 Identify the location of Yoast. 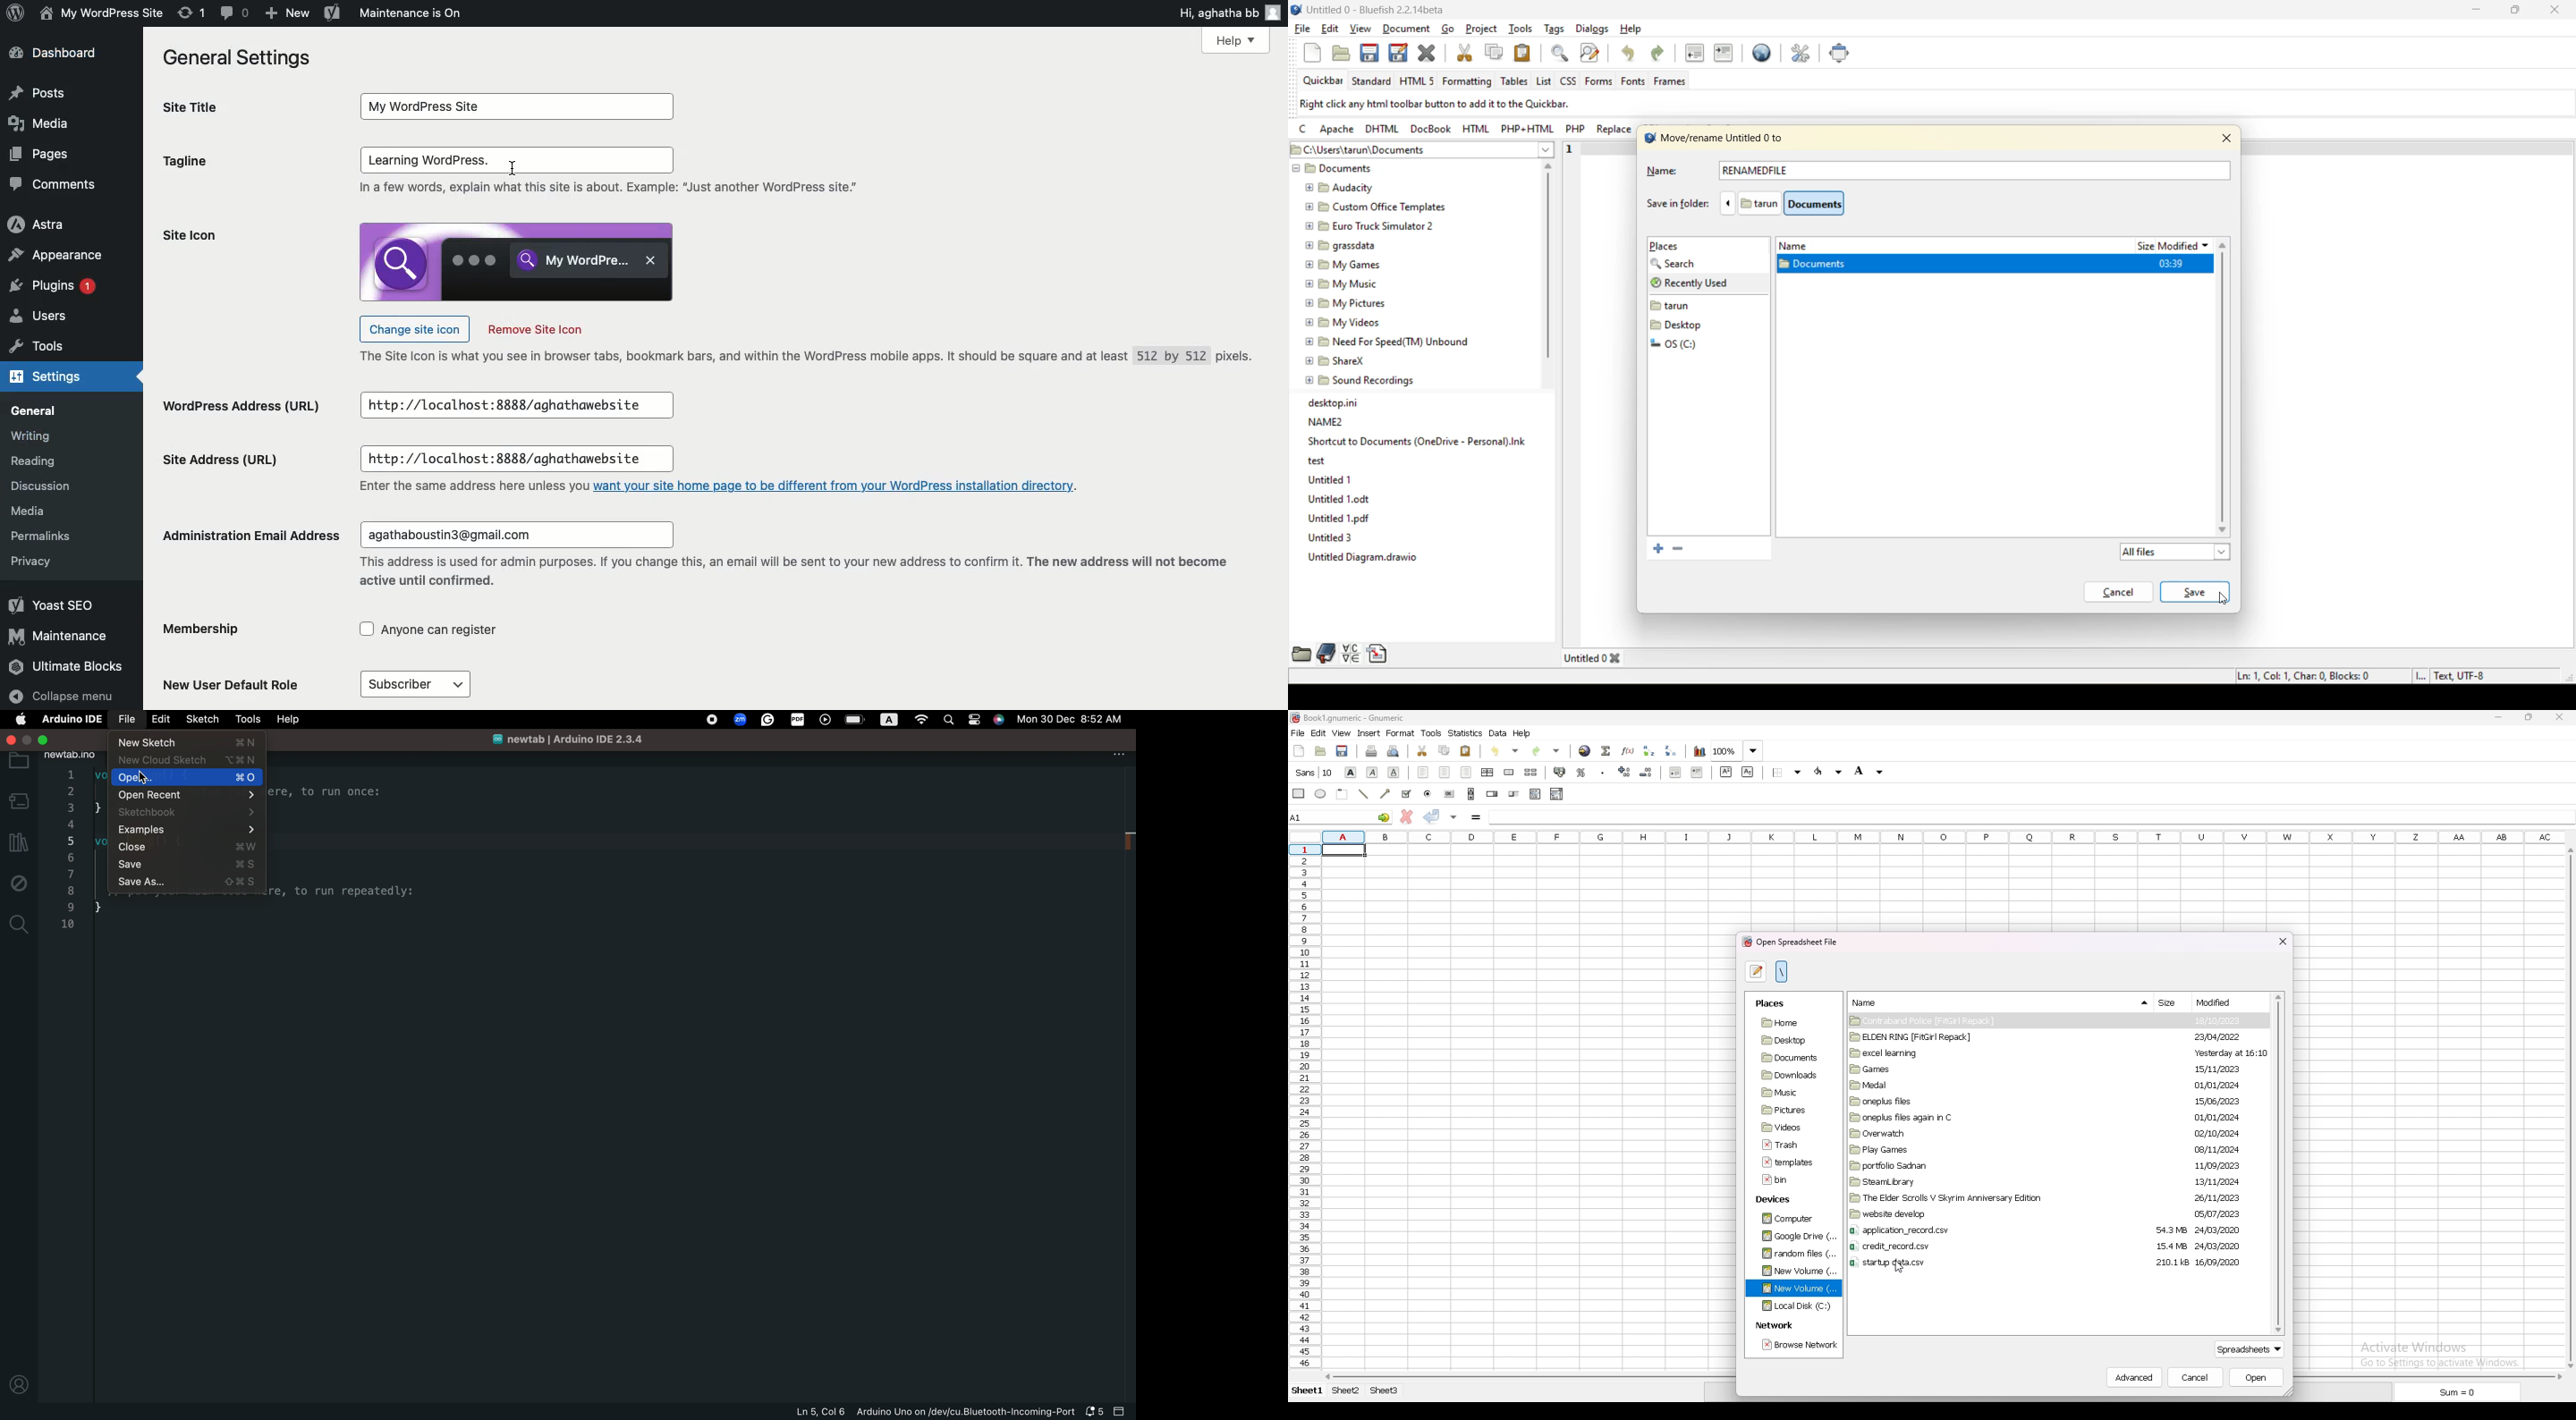
(51, 604).